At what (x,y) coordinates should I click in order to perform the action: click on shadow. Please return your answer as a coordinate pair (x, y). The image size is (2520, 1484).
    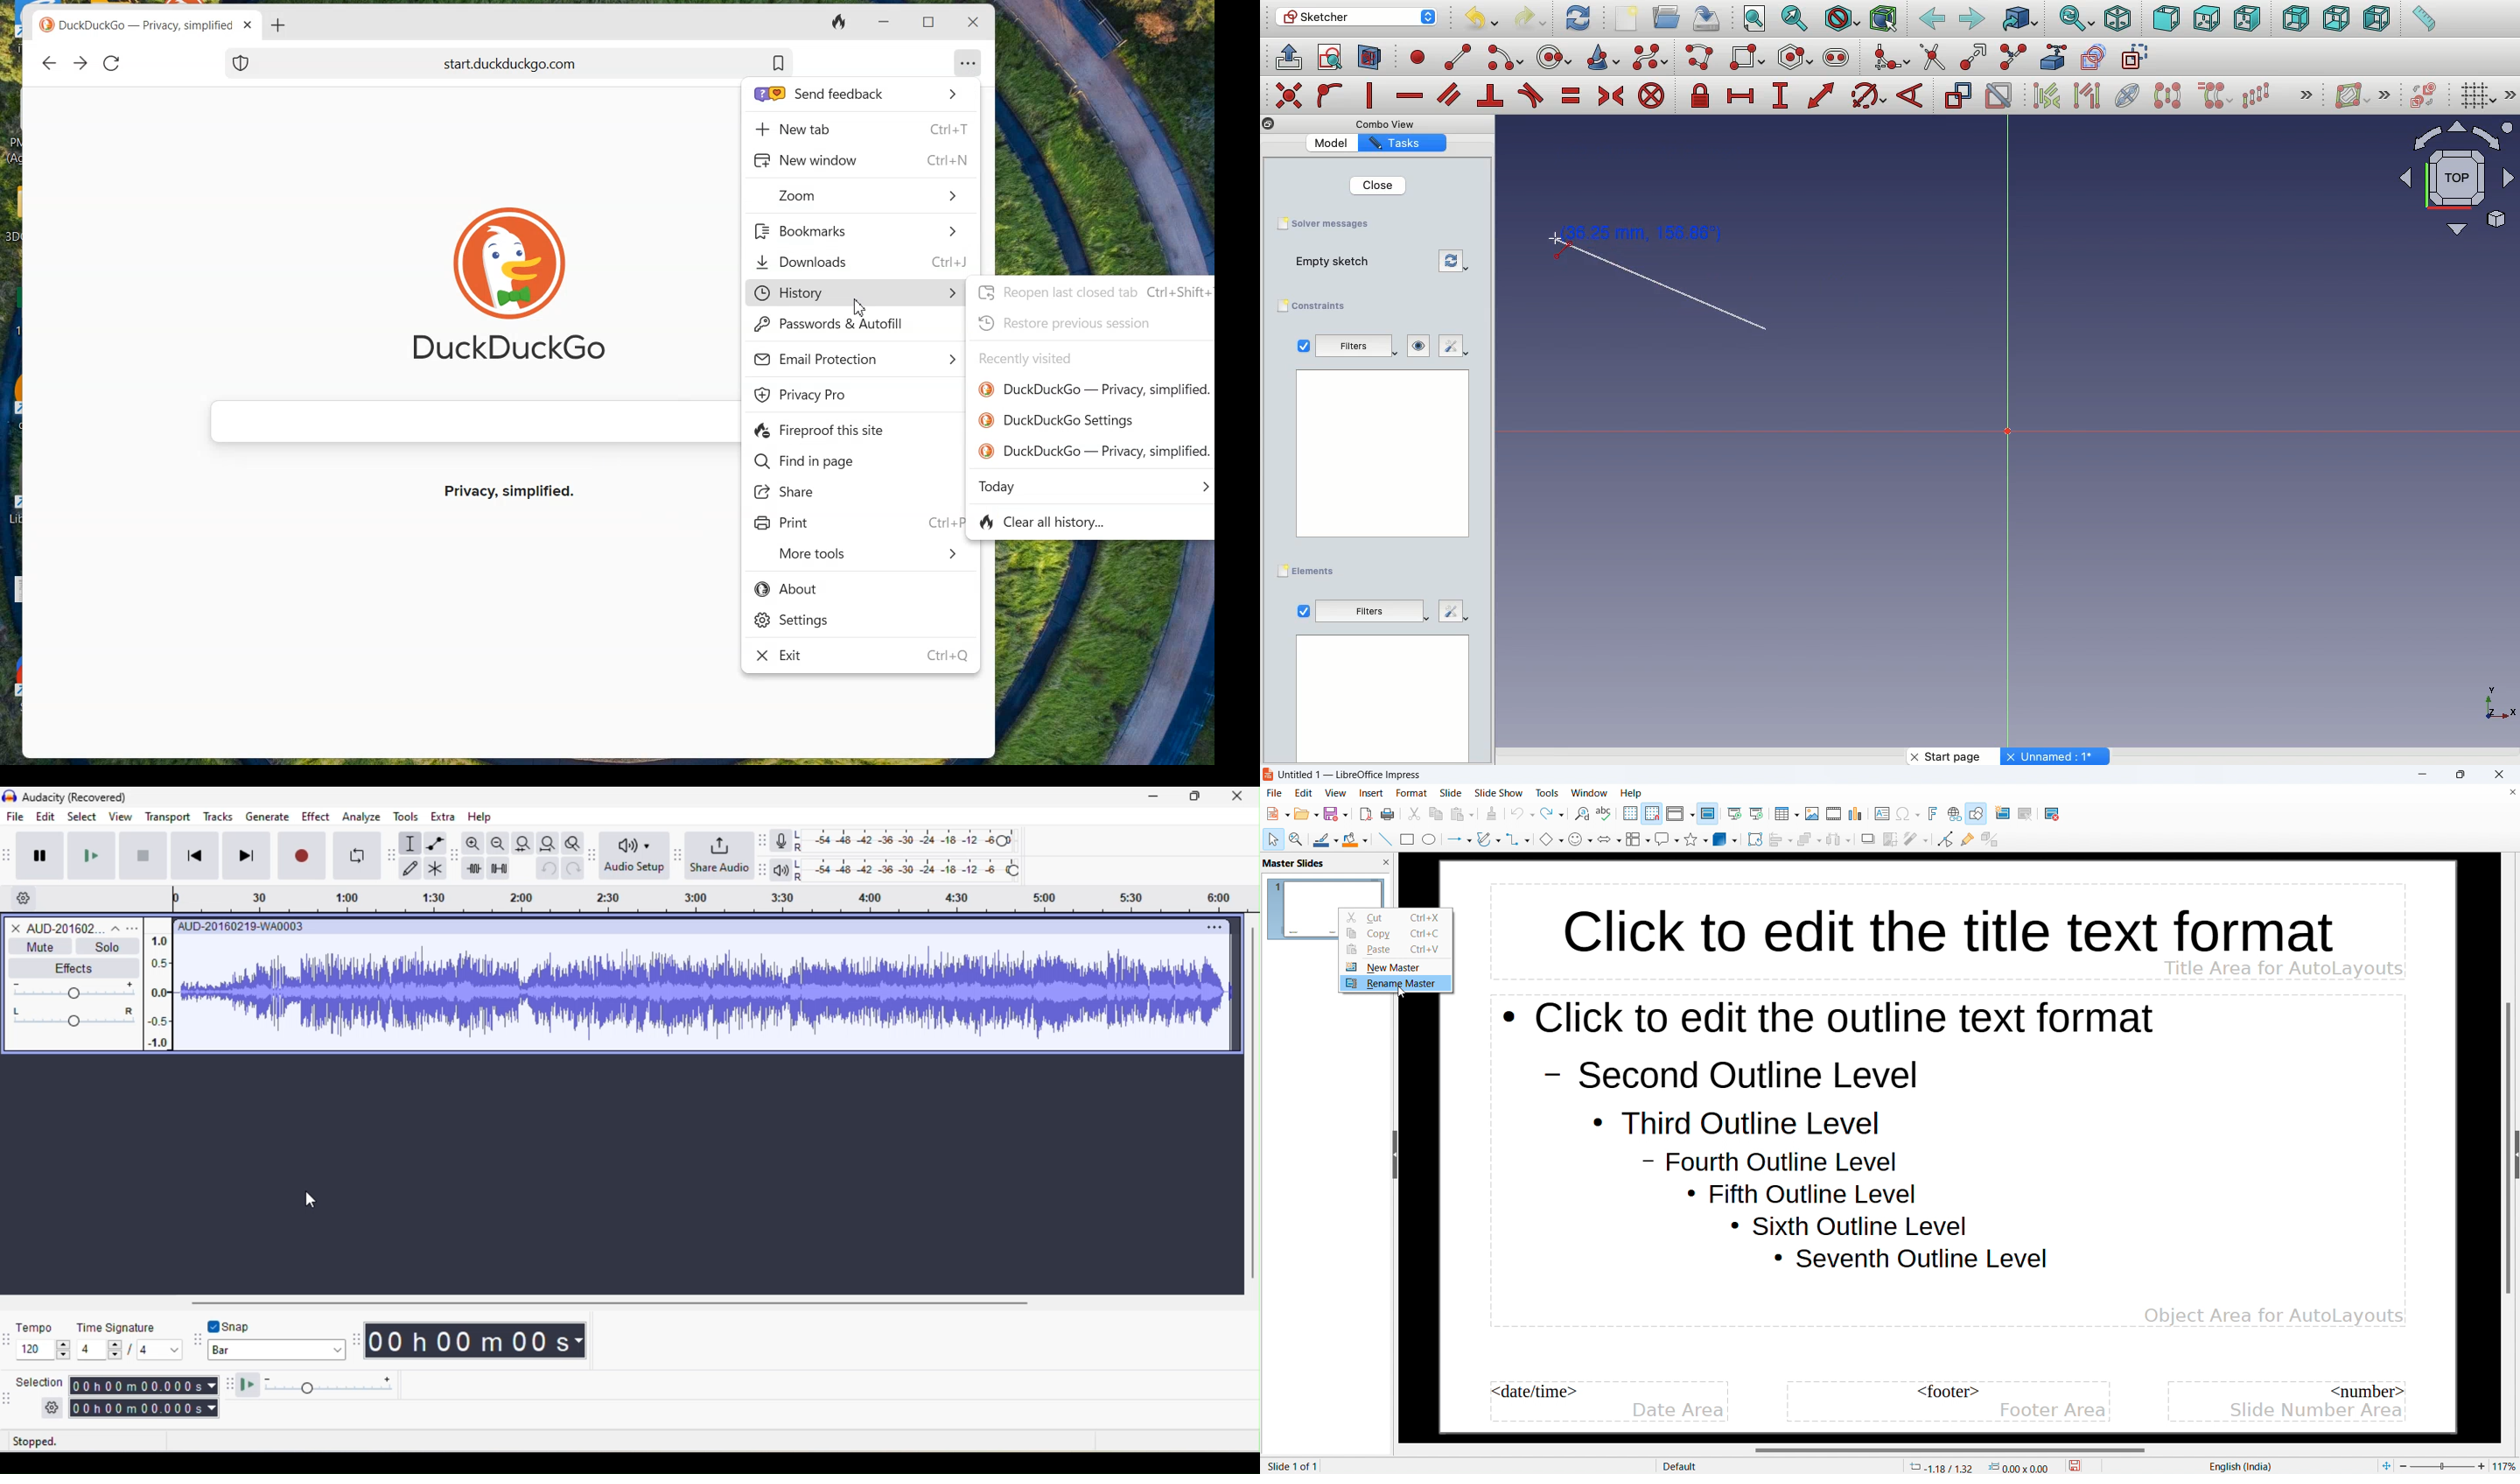
    Looking at the image, I should click on (1868, 839).